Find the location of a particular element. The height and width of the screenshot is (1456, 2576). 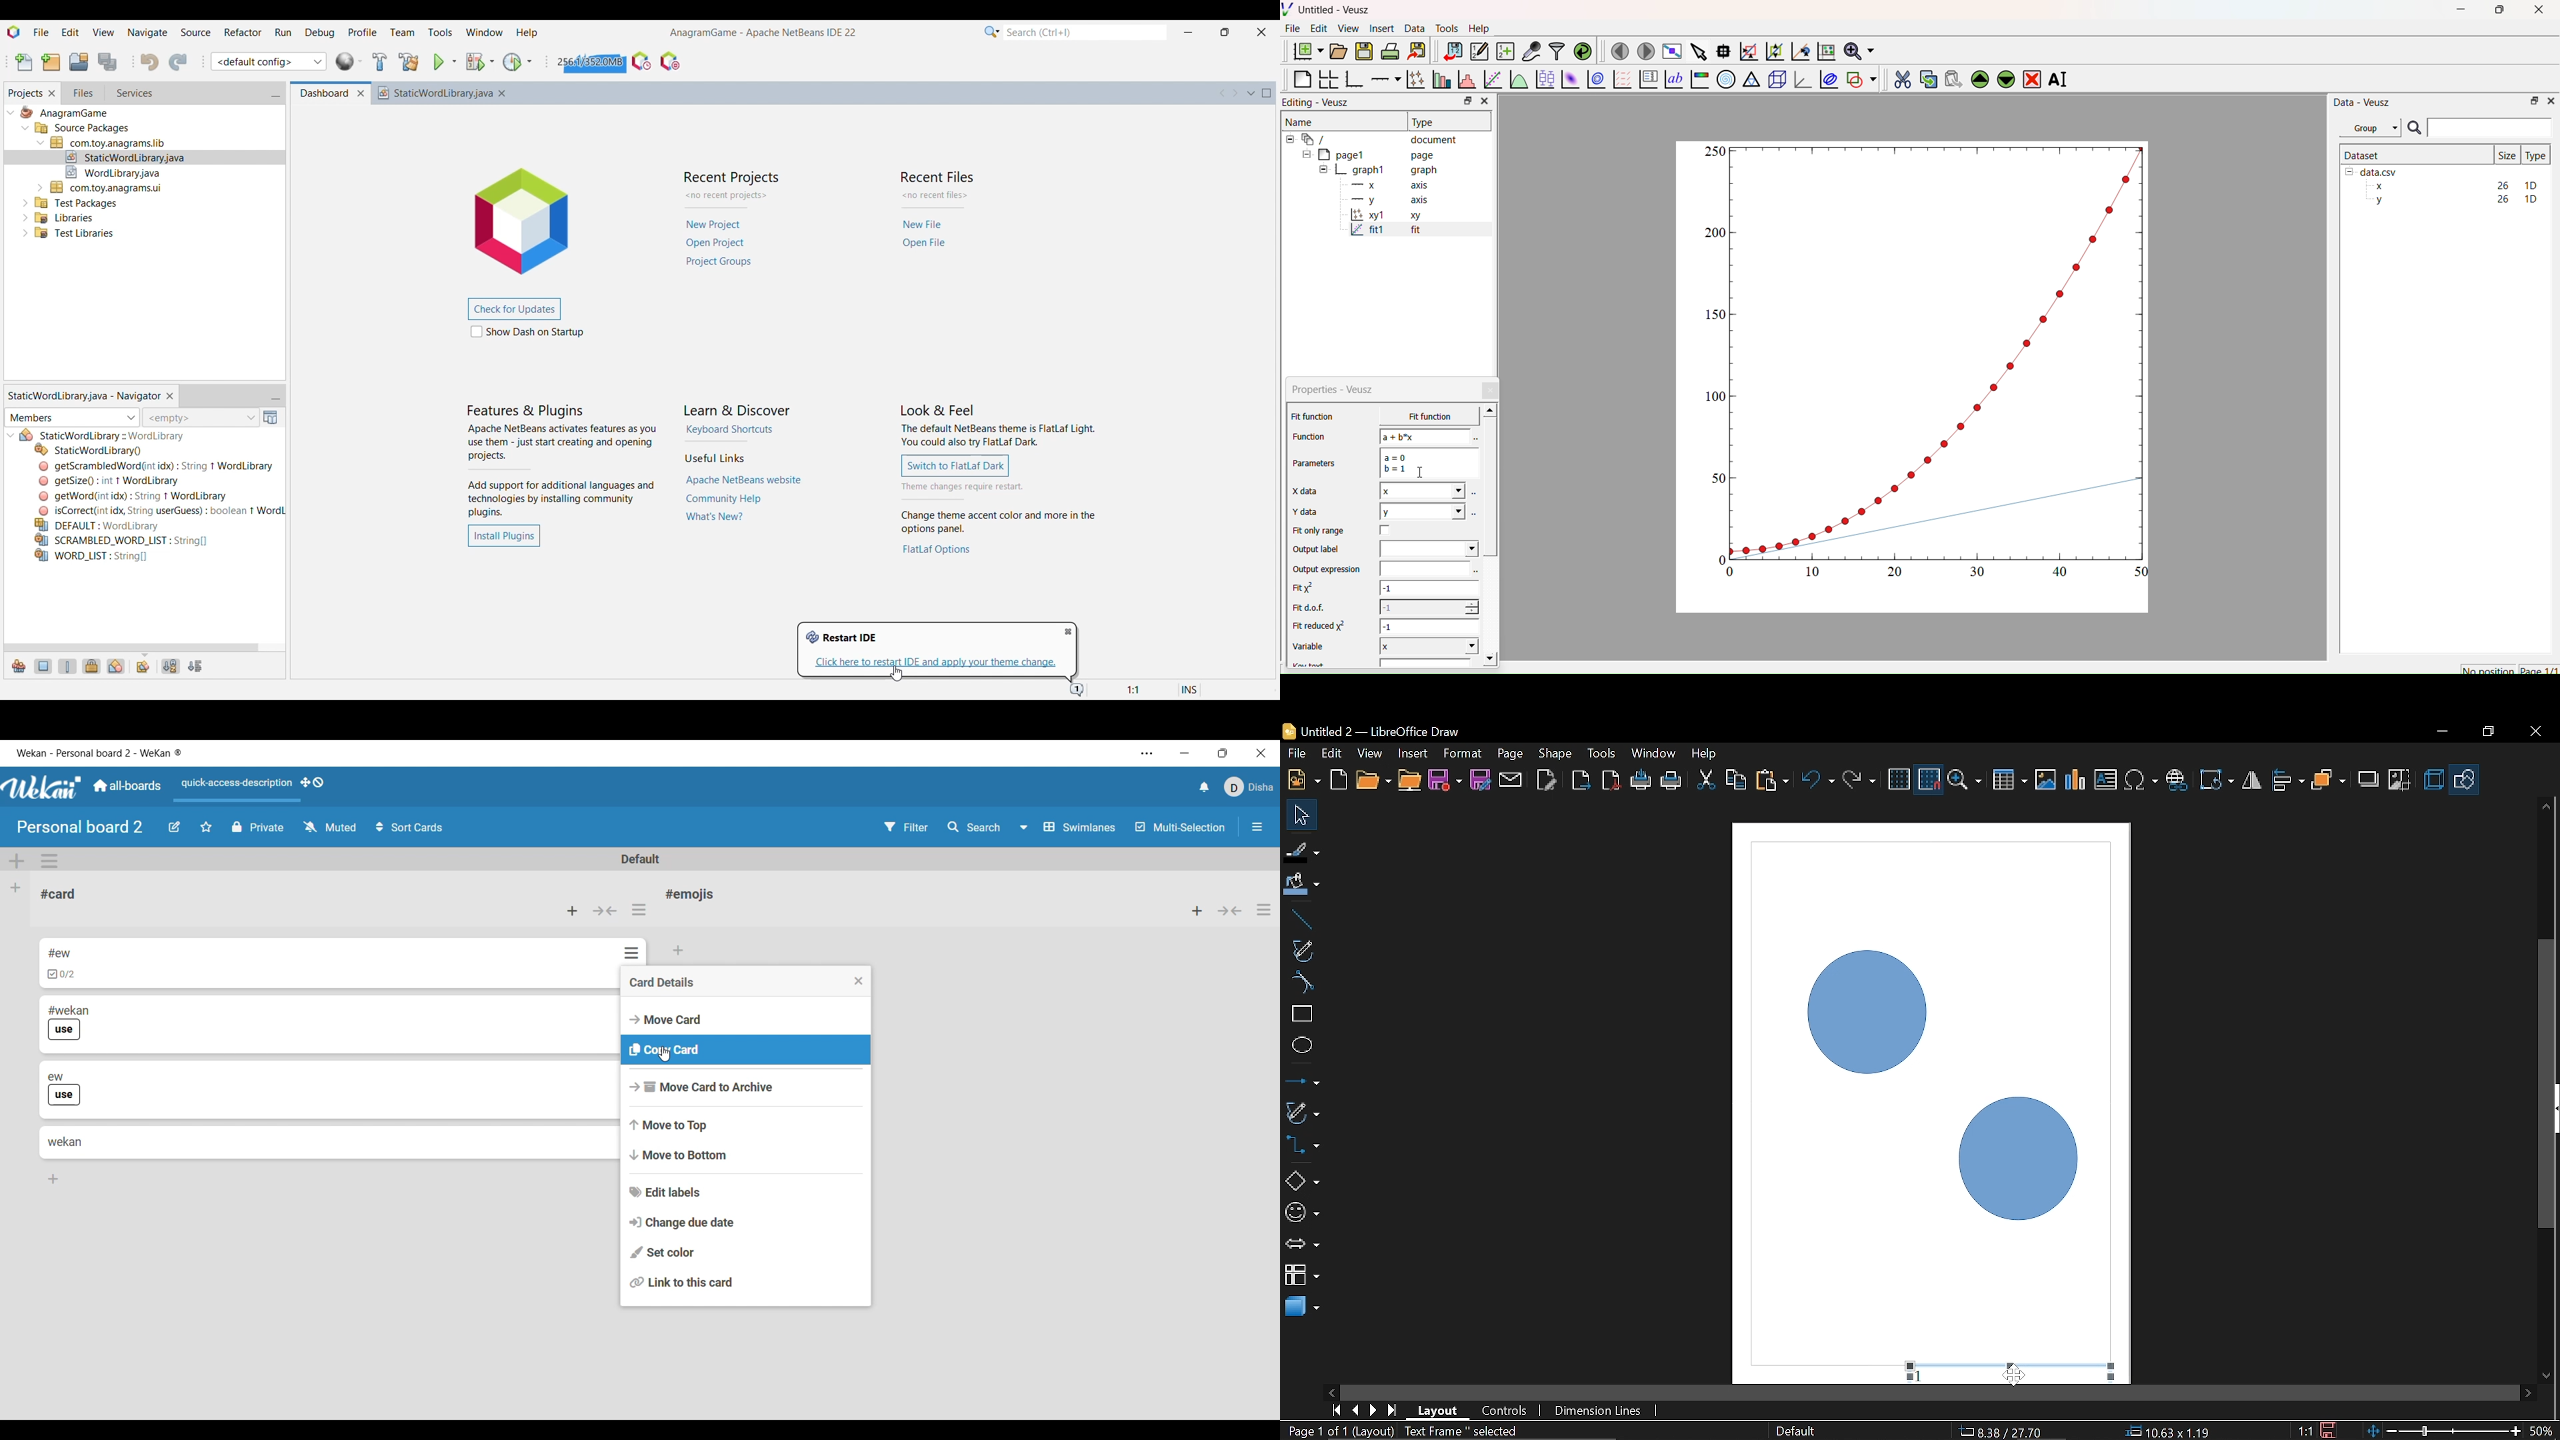

Move card is located at coordinates (747, 1021).